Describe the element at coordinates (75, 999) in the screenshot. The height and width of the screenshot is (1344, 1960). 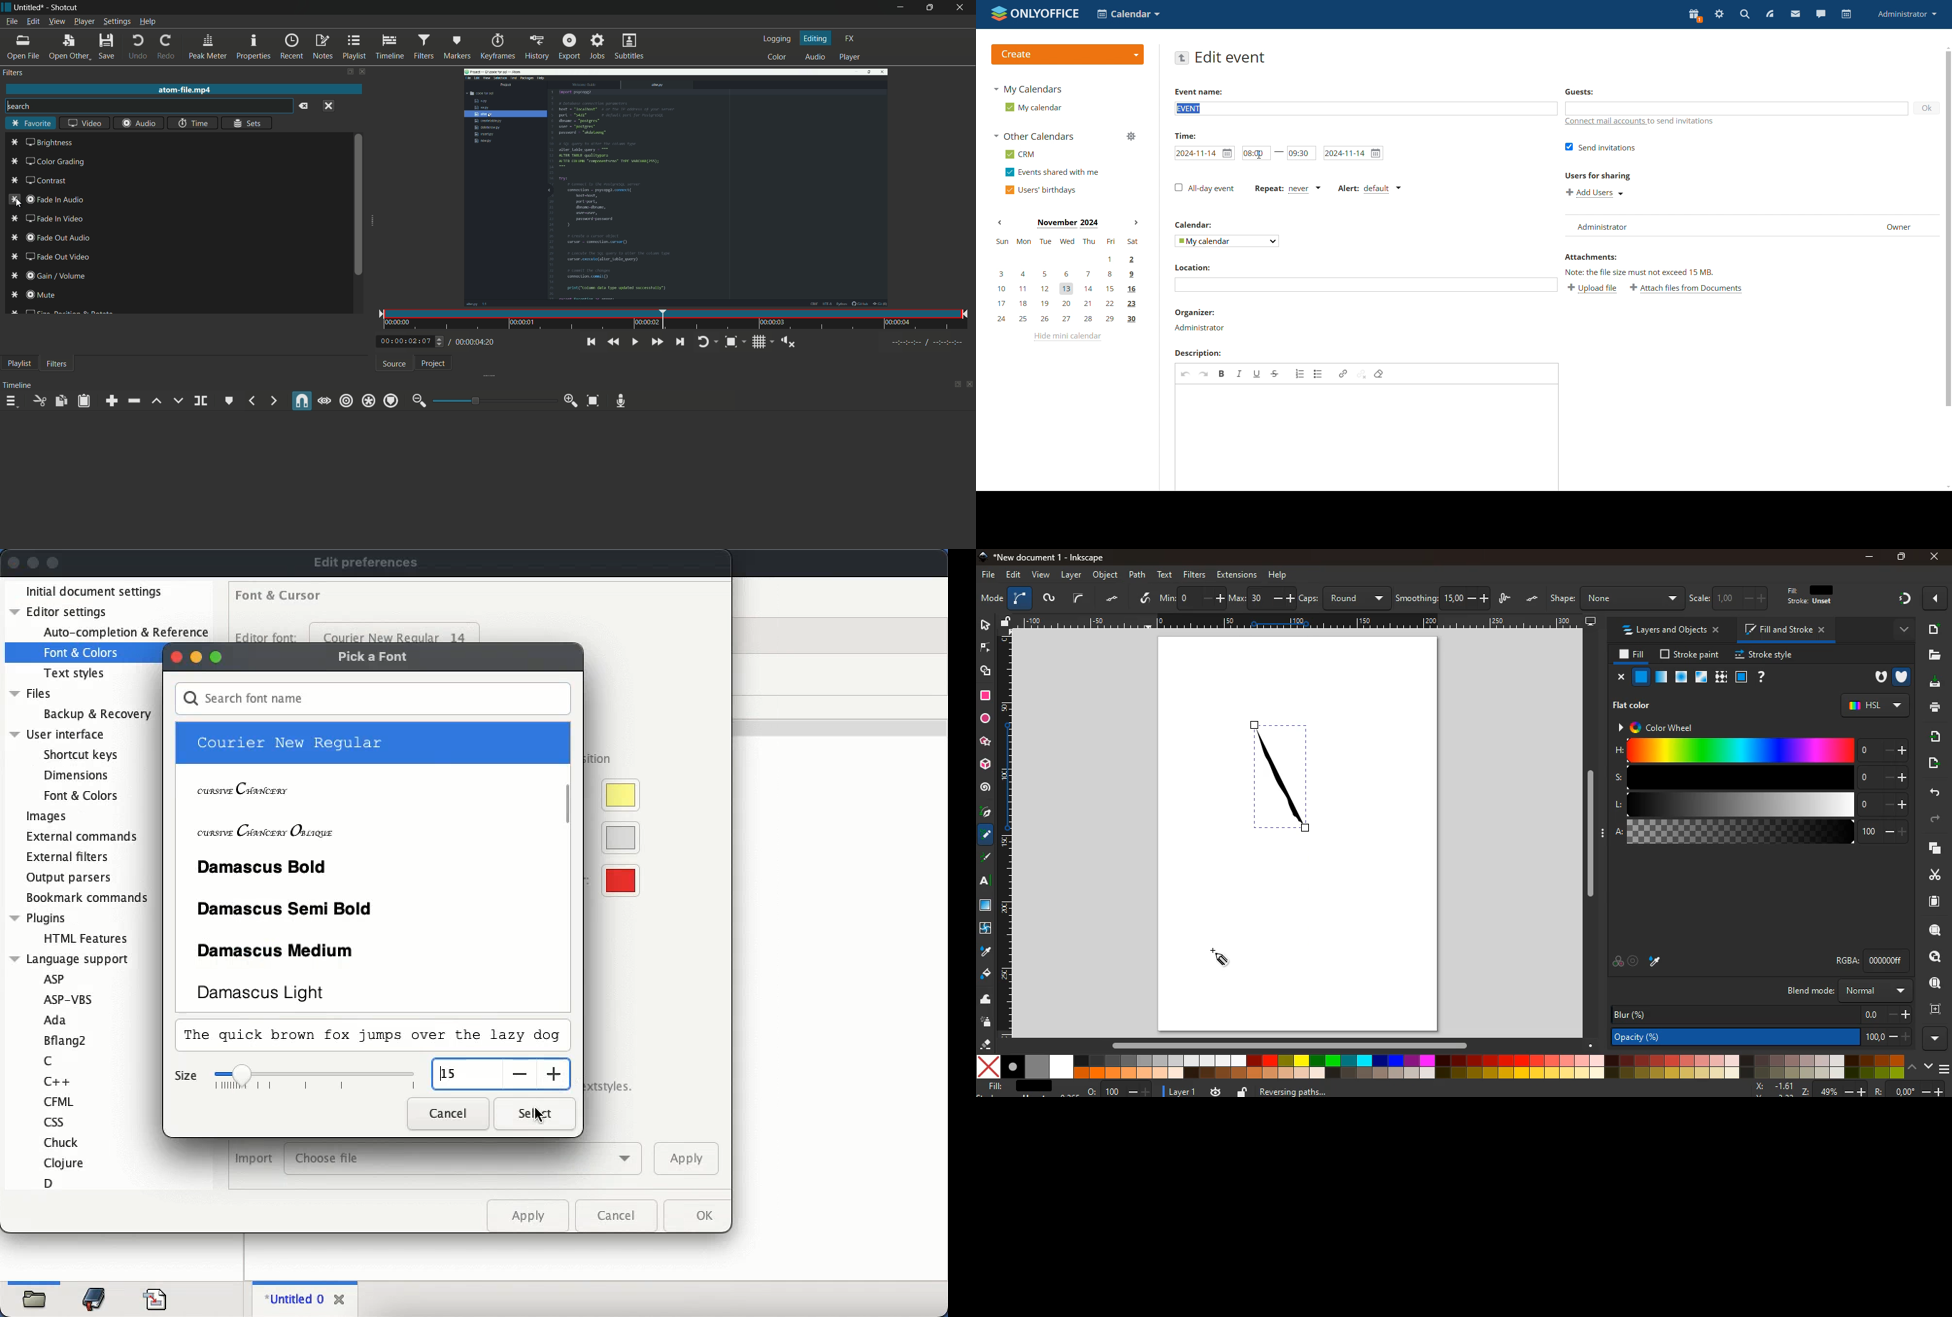
I see `ASP-VBS` at that location.